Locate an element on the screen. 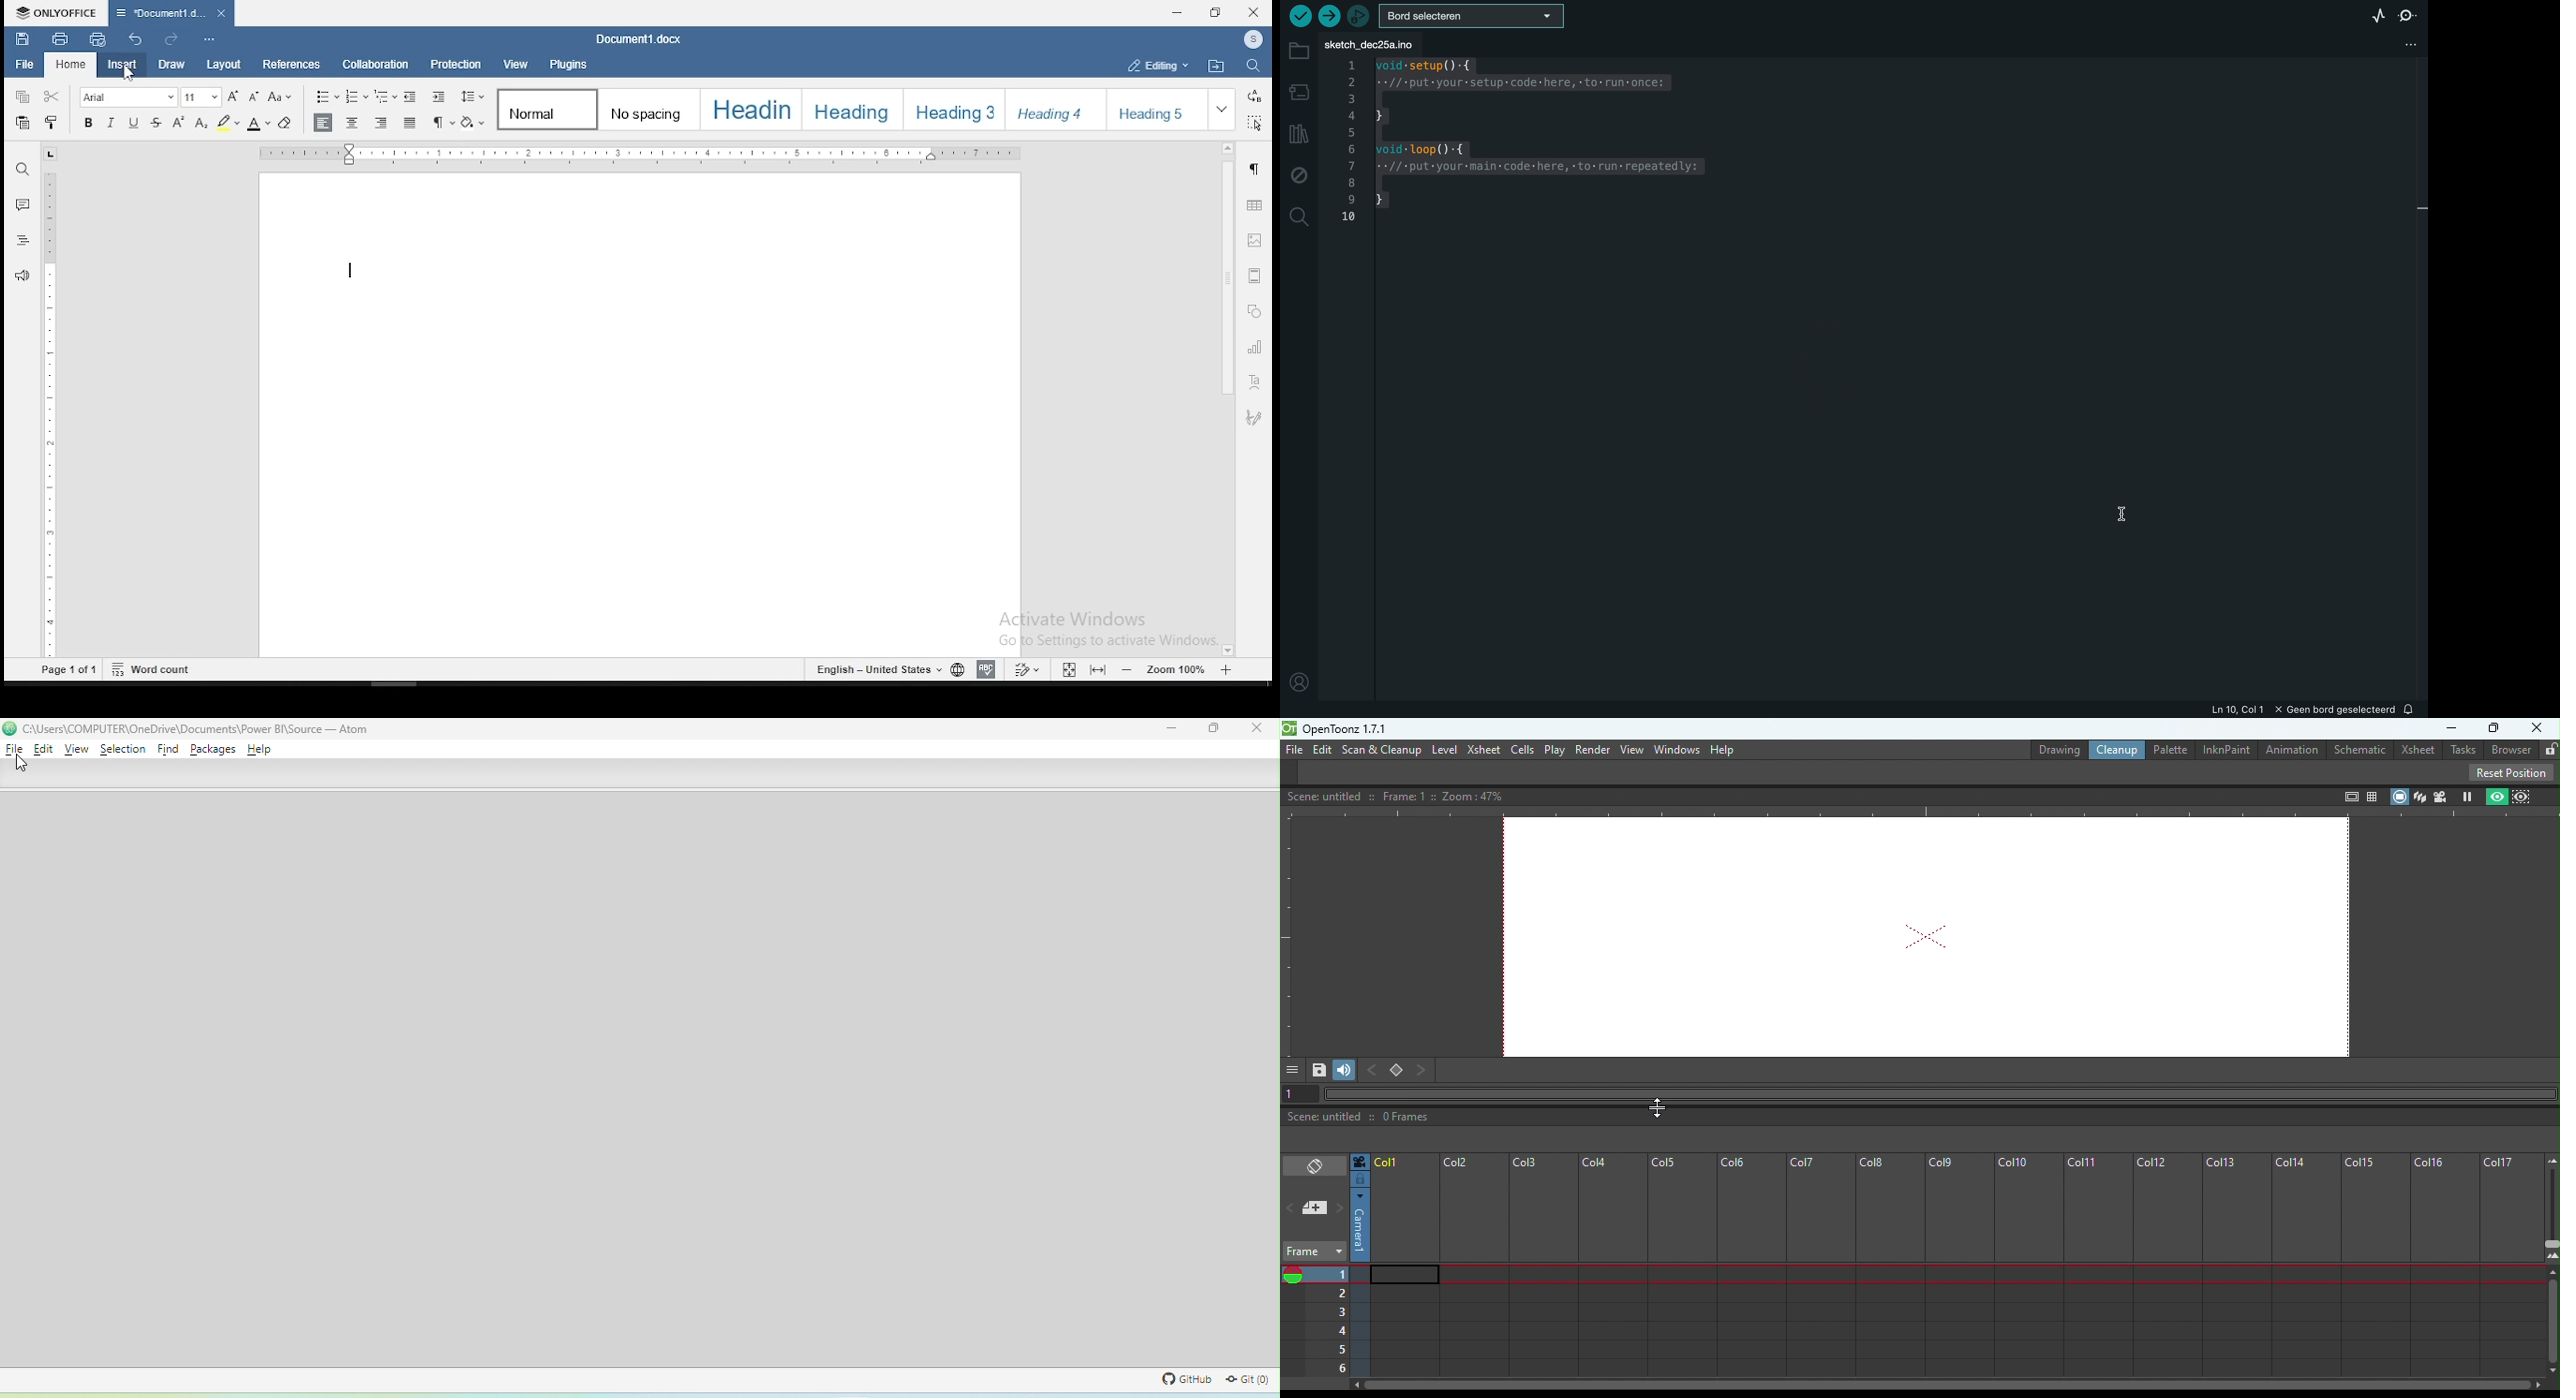 The height and width of the screenshot is (1400, 2576). headers & footers is located at coordinates (1255, 275).